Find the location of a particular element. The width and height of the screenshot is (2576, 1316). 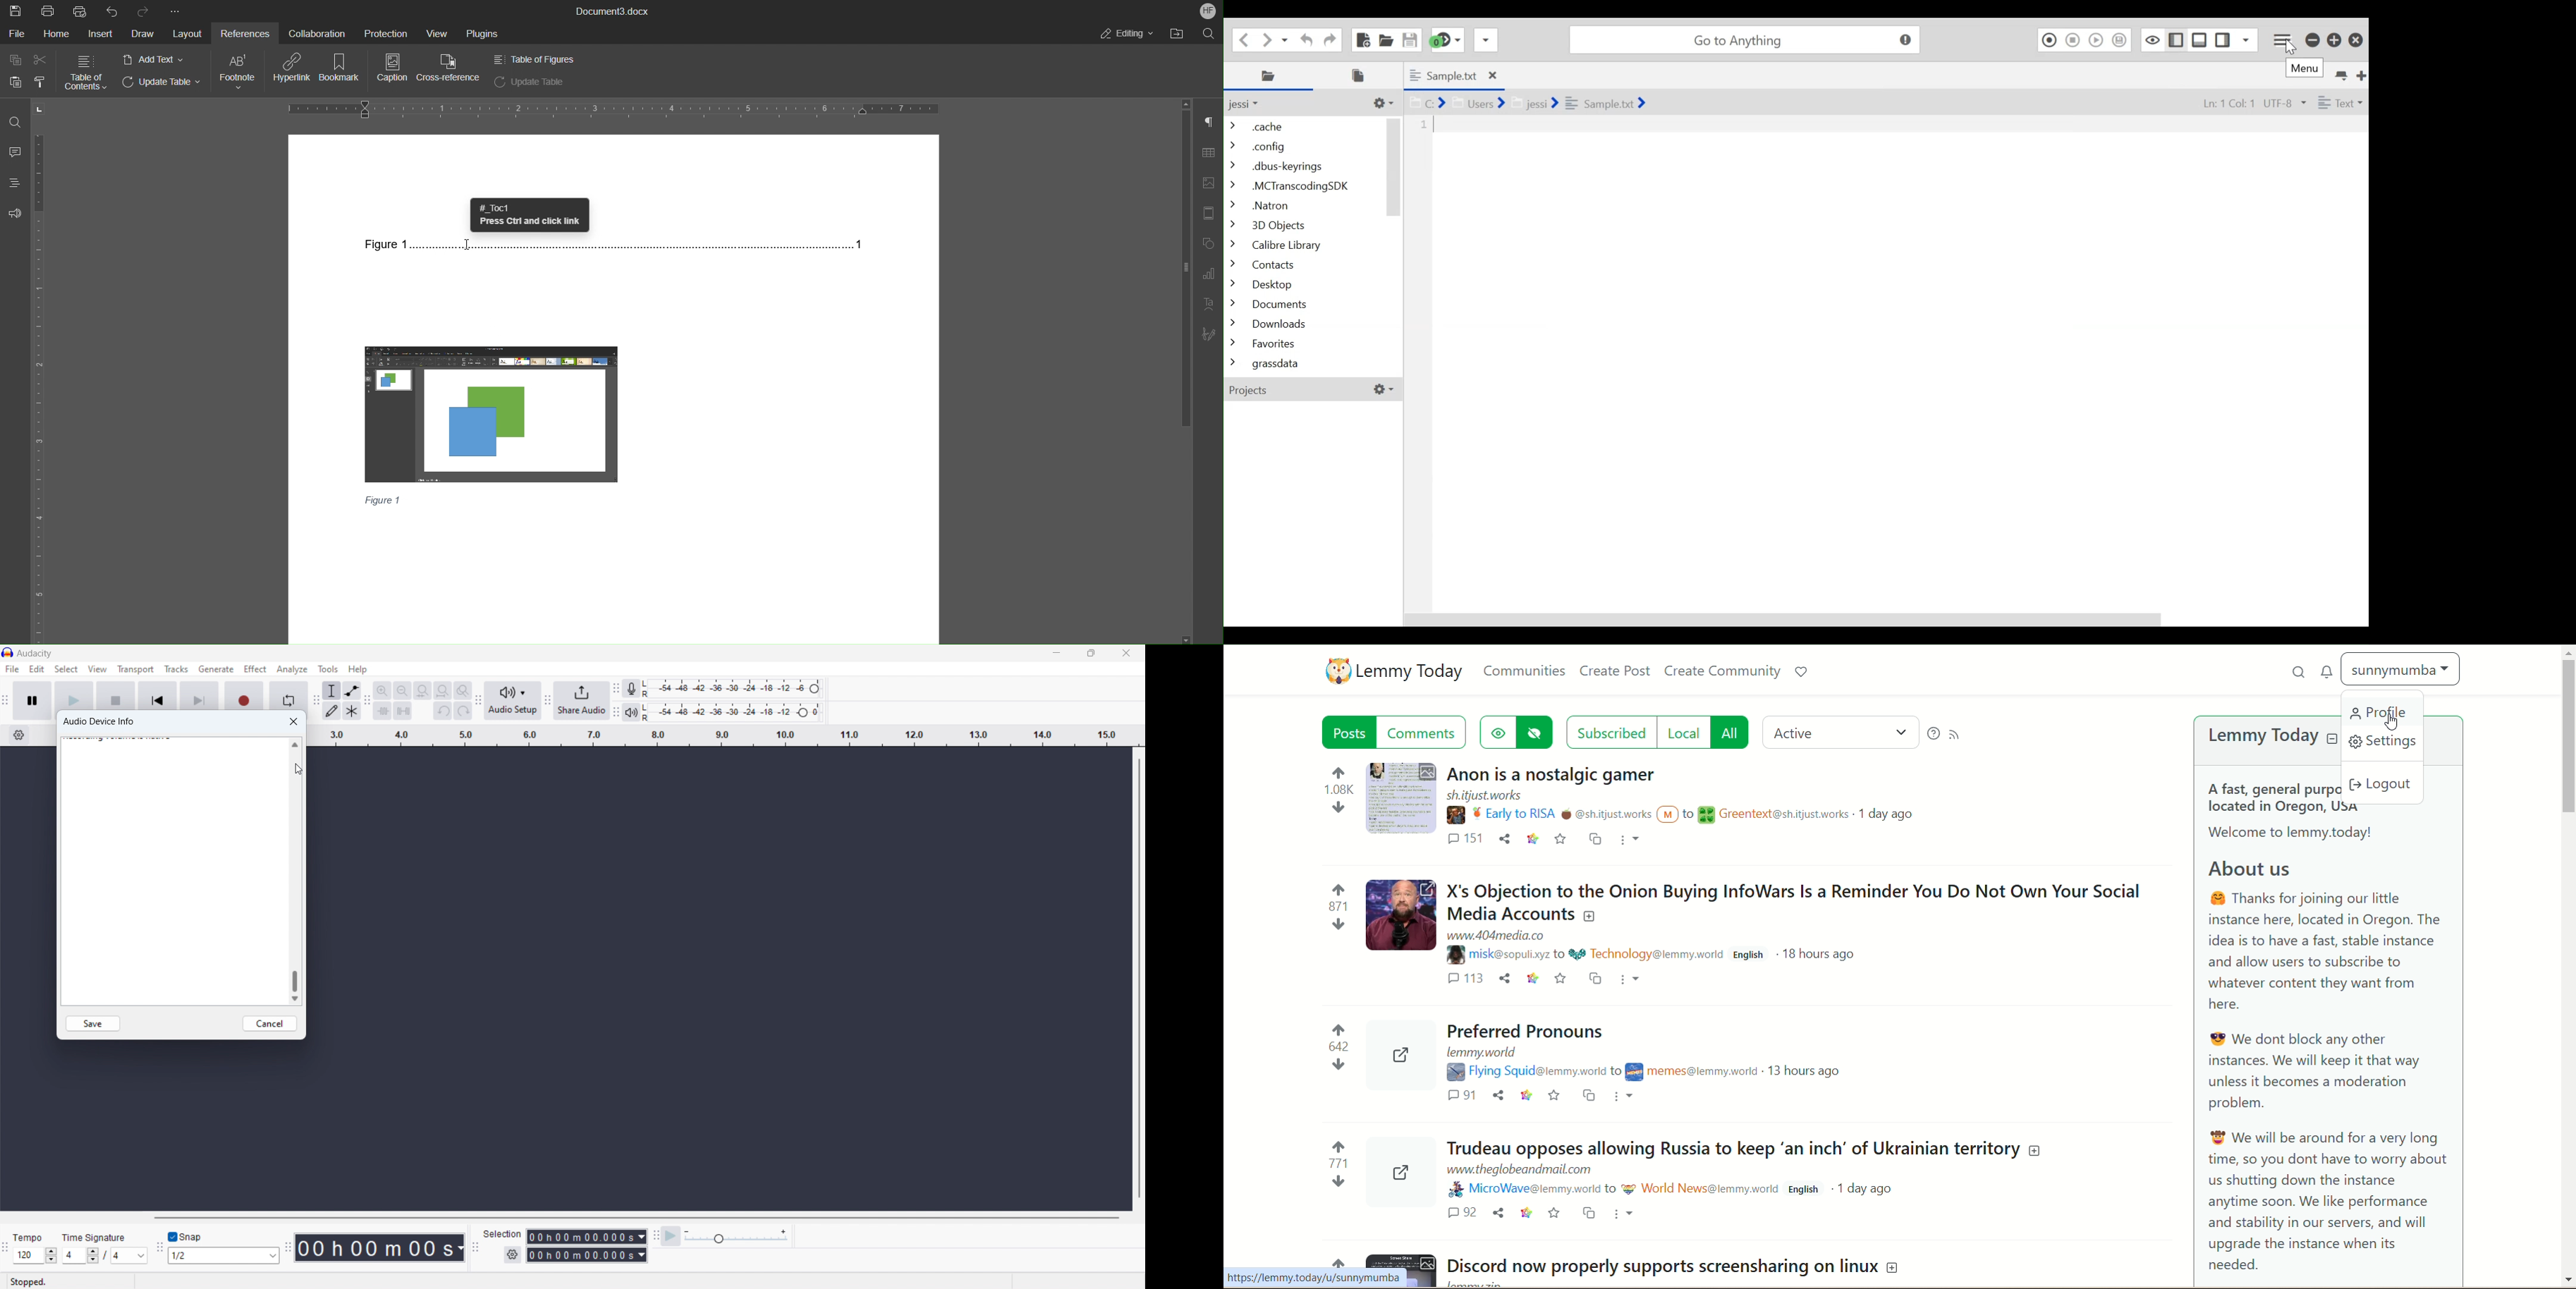

Image is located at coordinates (494, 412).